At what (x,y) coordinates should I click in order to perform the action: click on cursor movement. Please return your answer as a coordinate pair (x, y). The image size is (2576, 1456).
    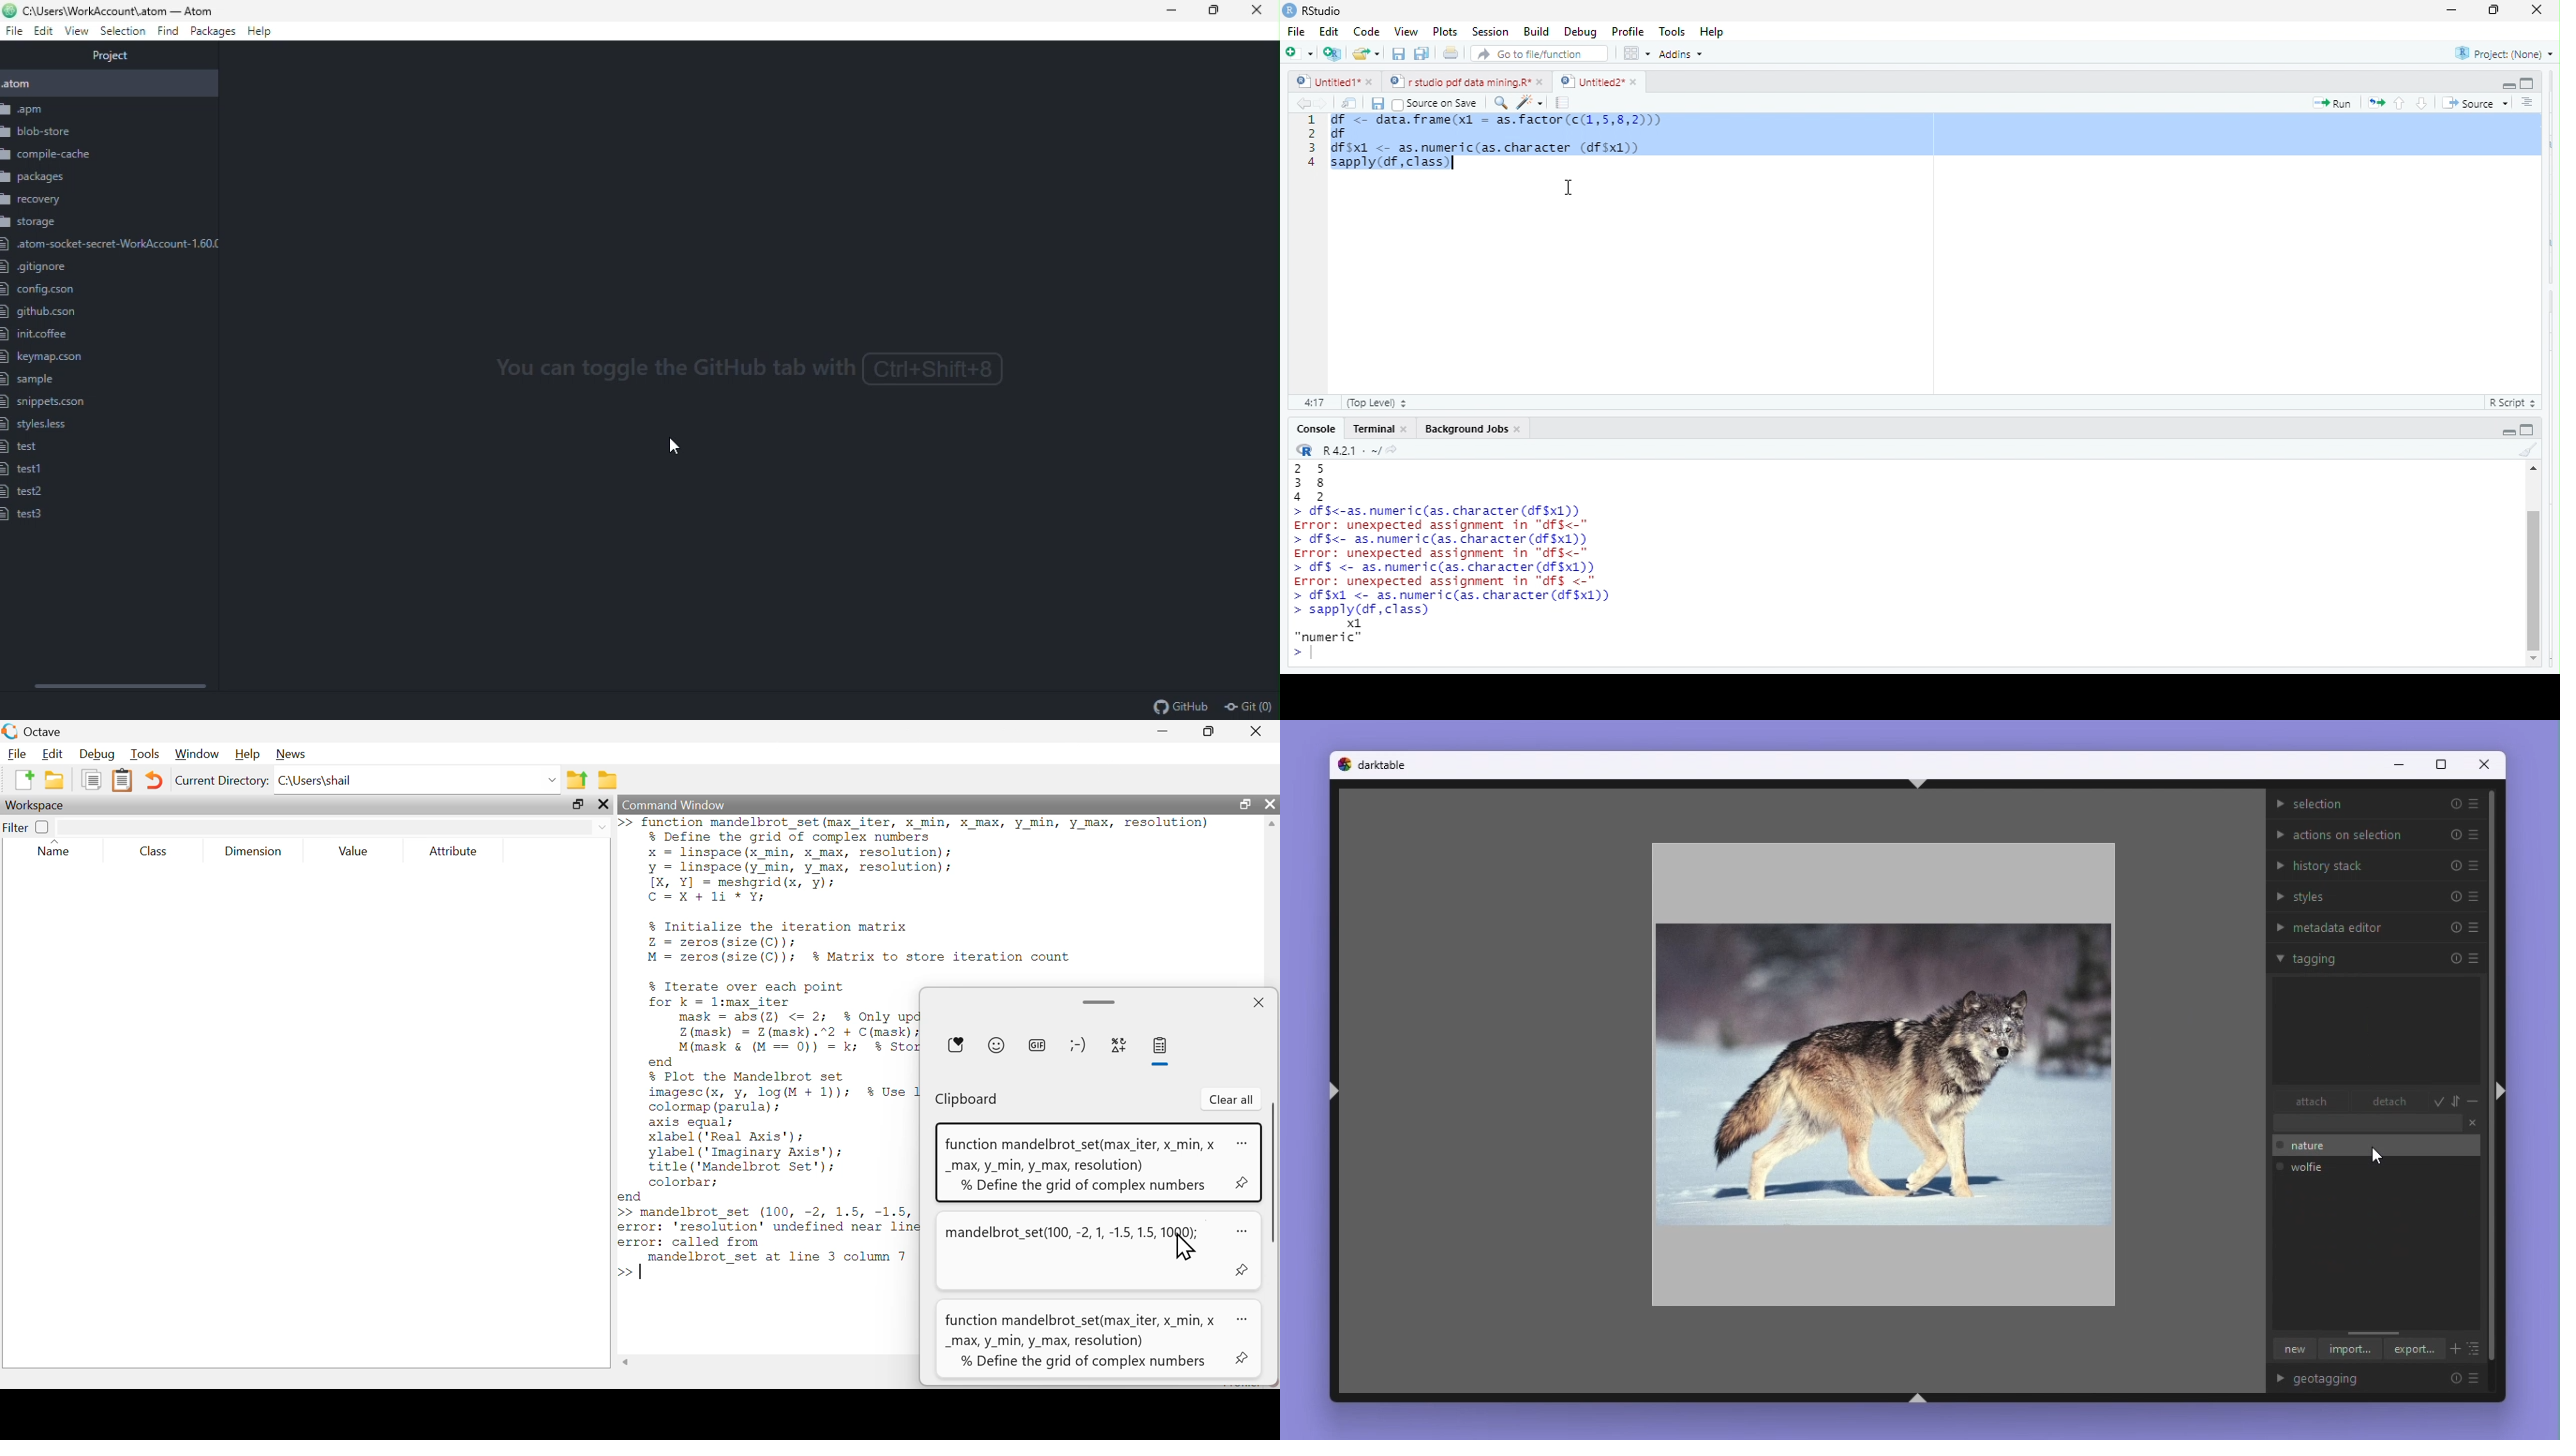
    Looking at the image, I should click on (1573, 187).